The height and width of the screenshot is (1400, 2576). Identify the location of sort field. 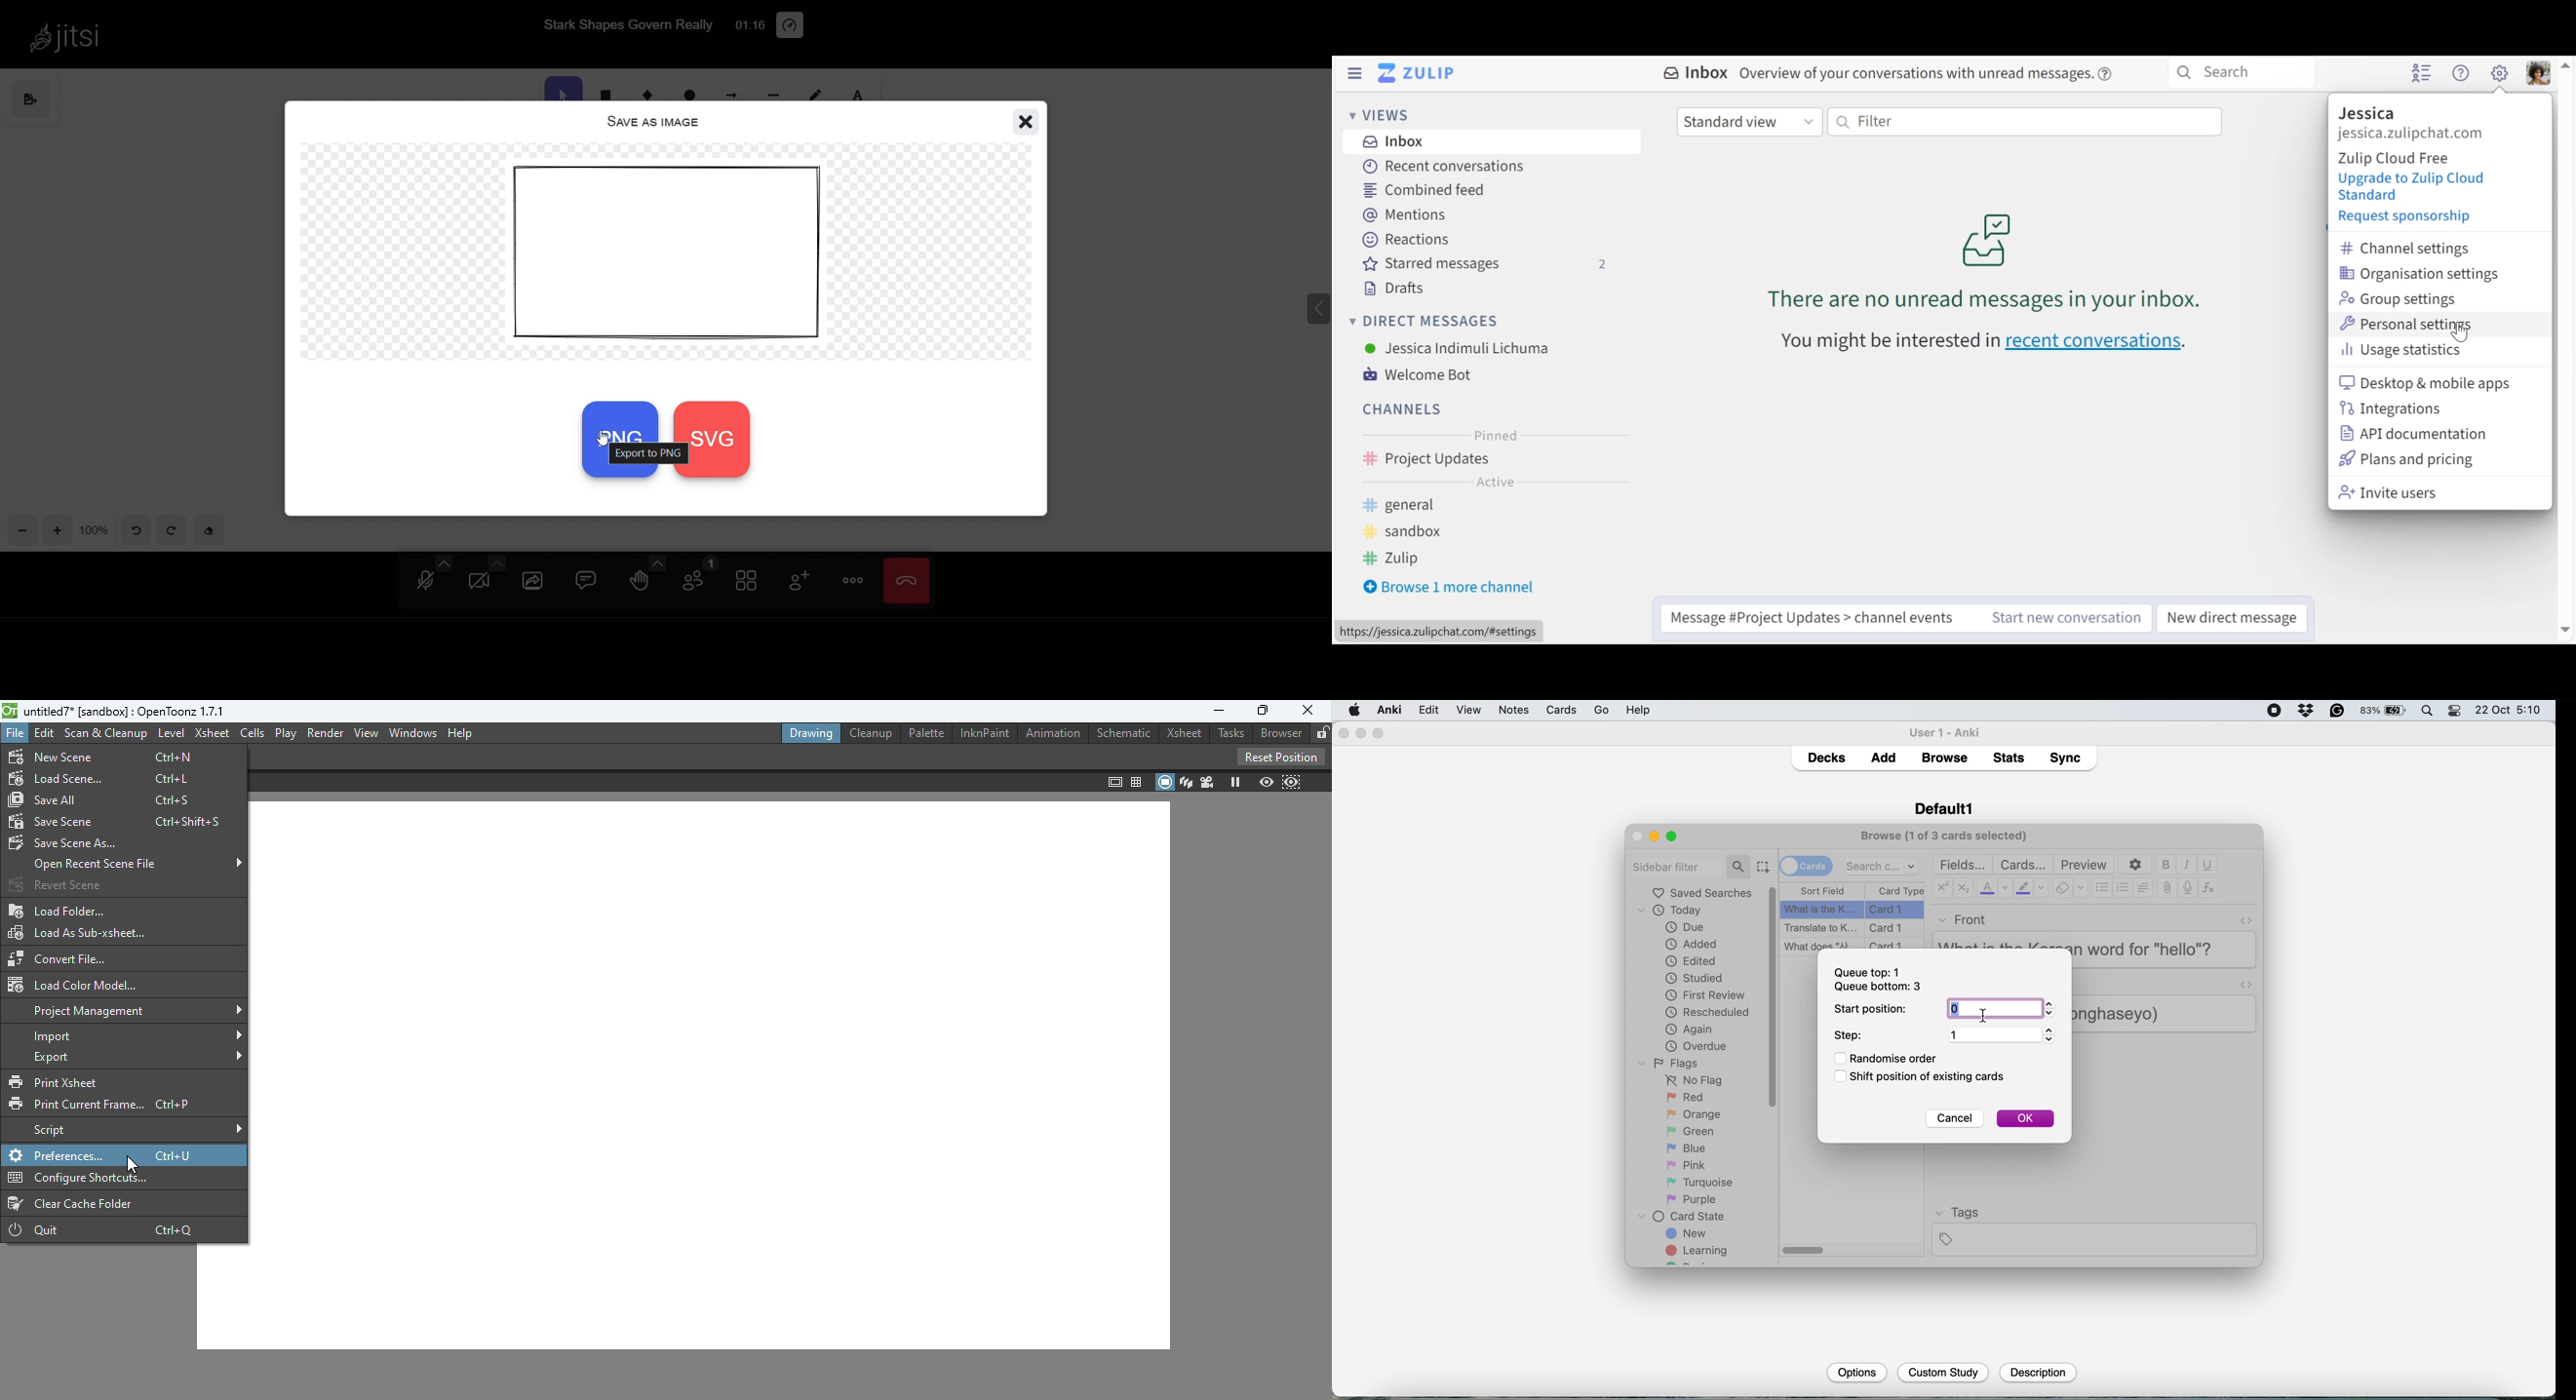
(1823, 891).